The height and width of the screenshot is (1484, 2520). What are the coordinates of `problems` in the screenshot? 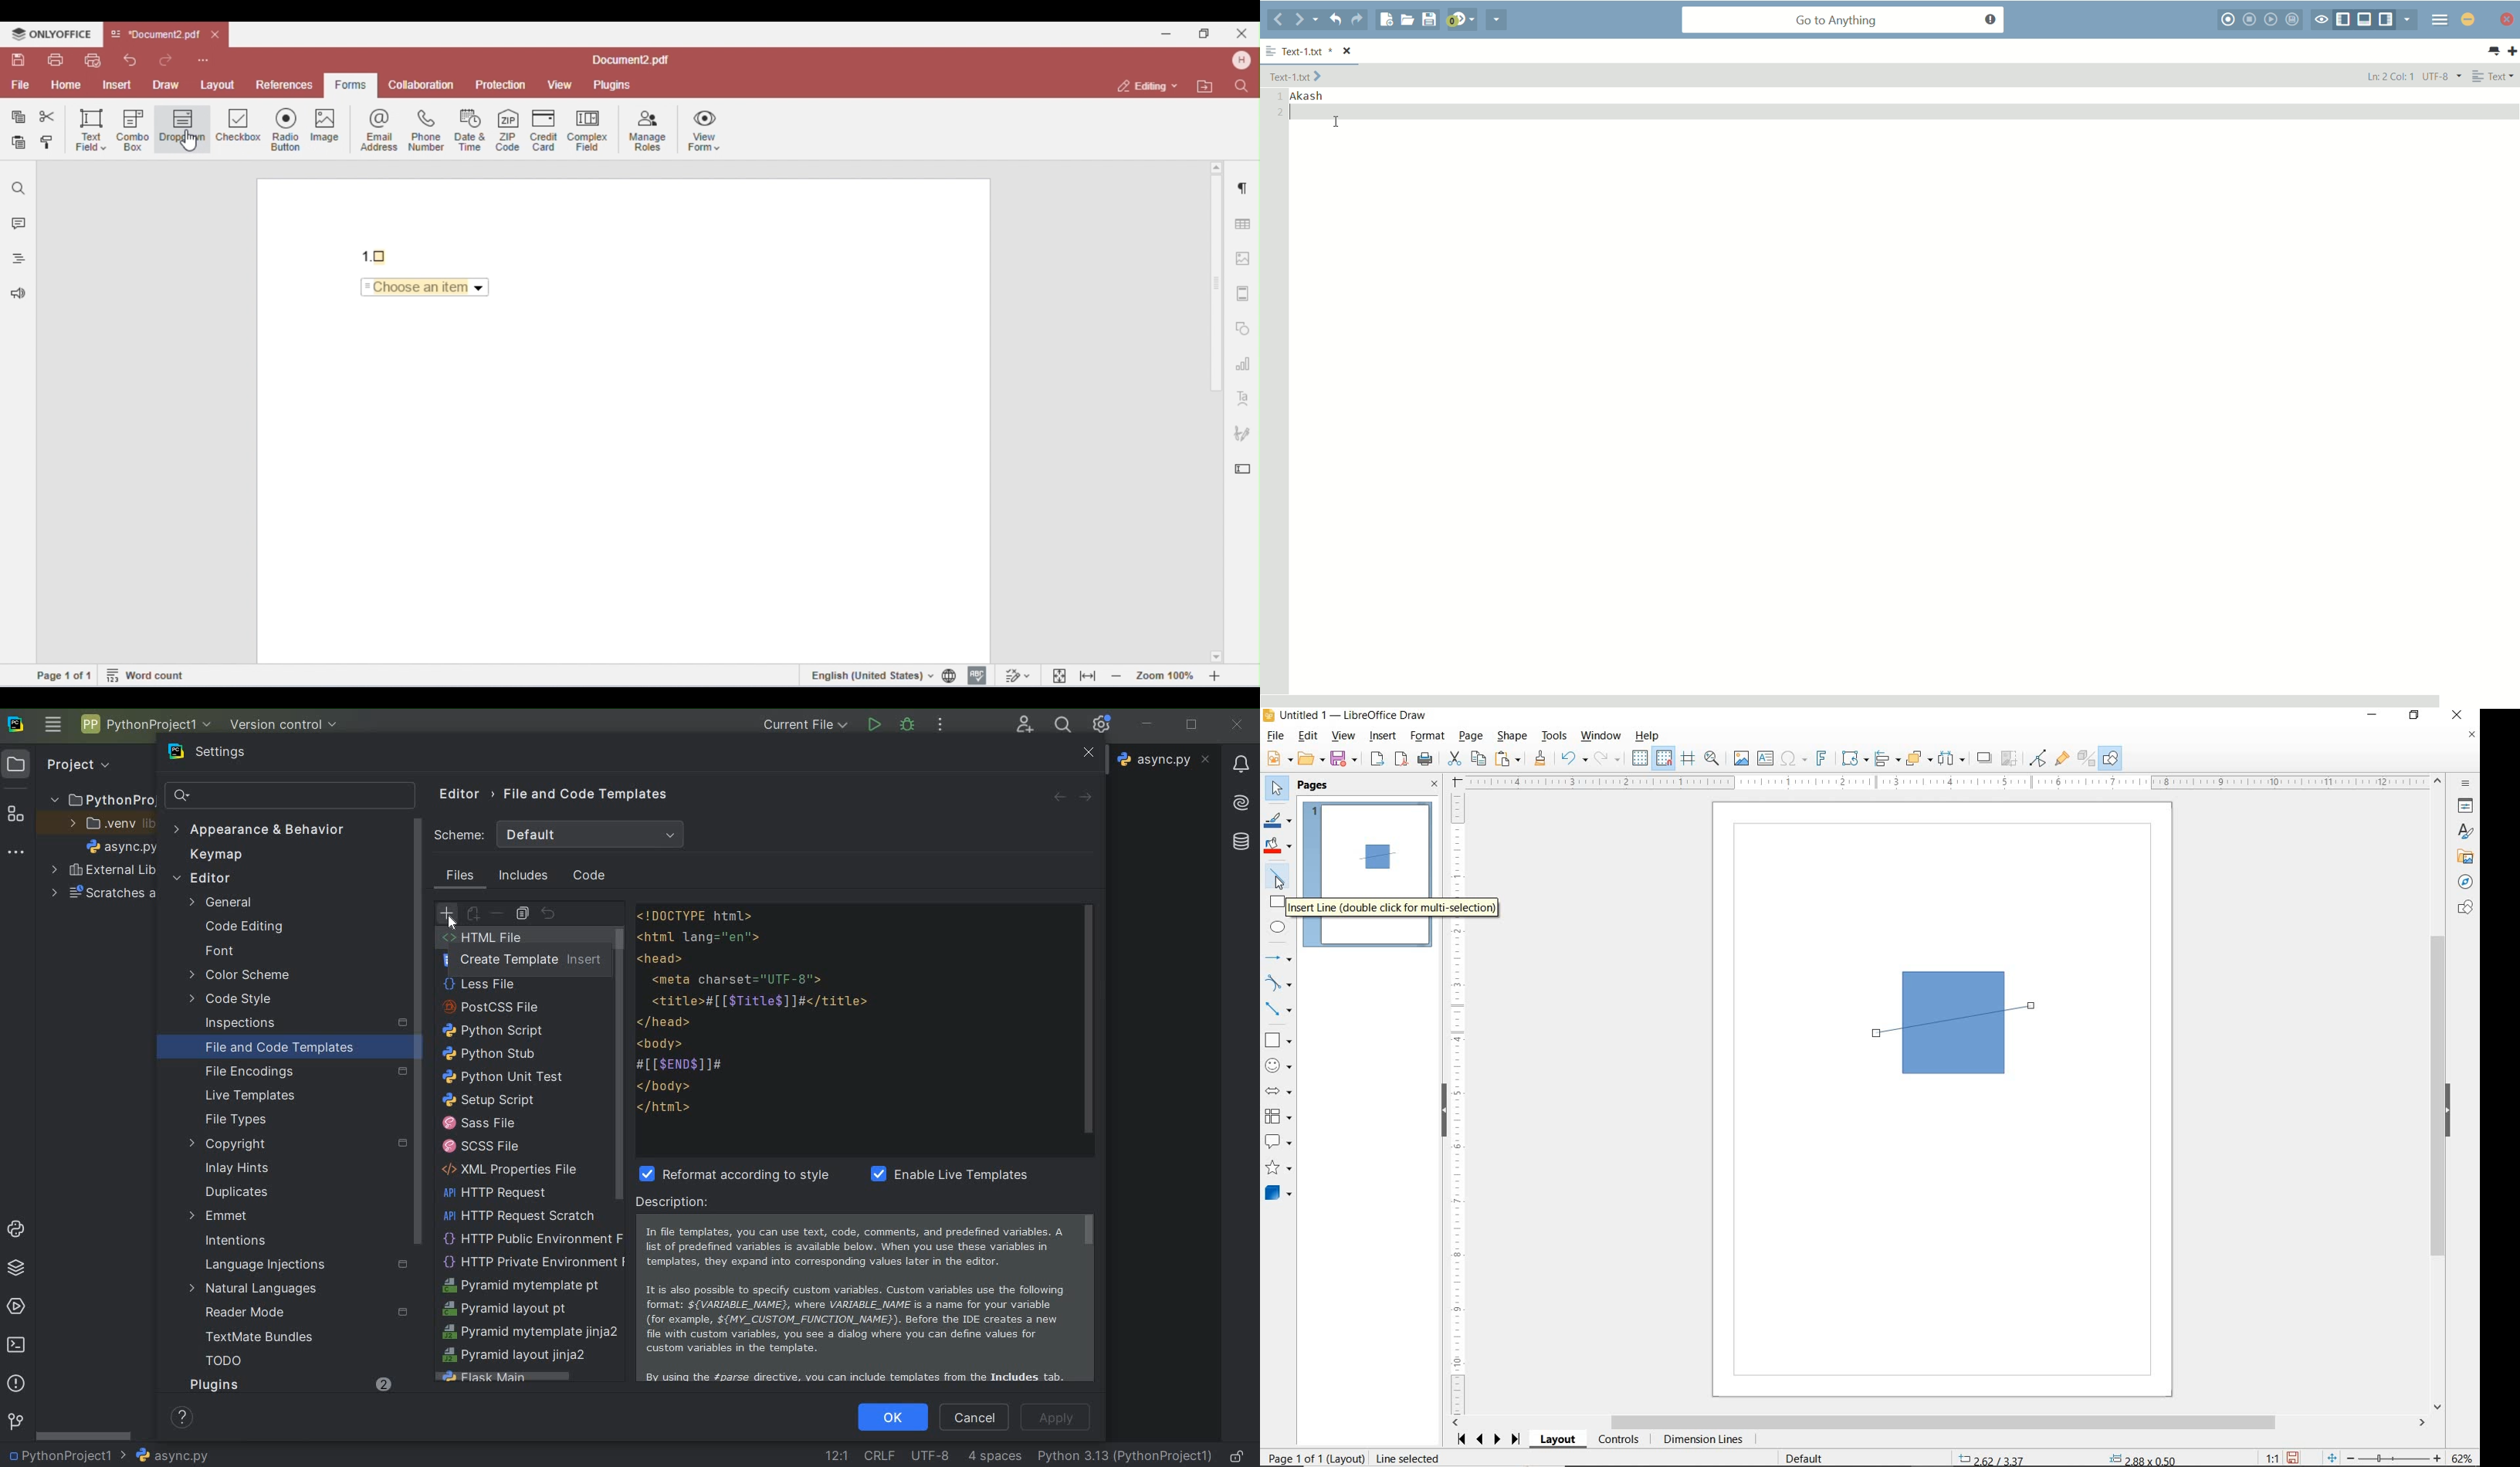 It's located at (15, 1382).